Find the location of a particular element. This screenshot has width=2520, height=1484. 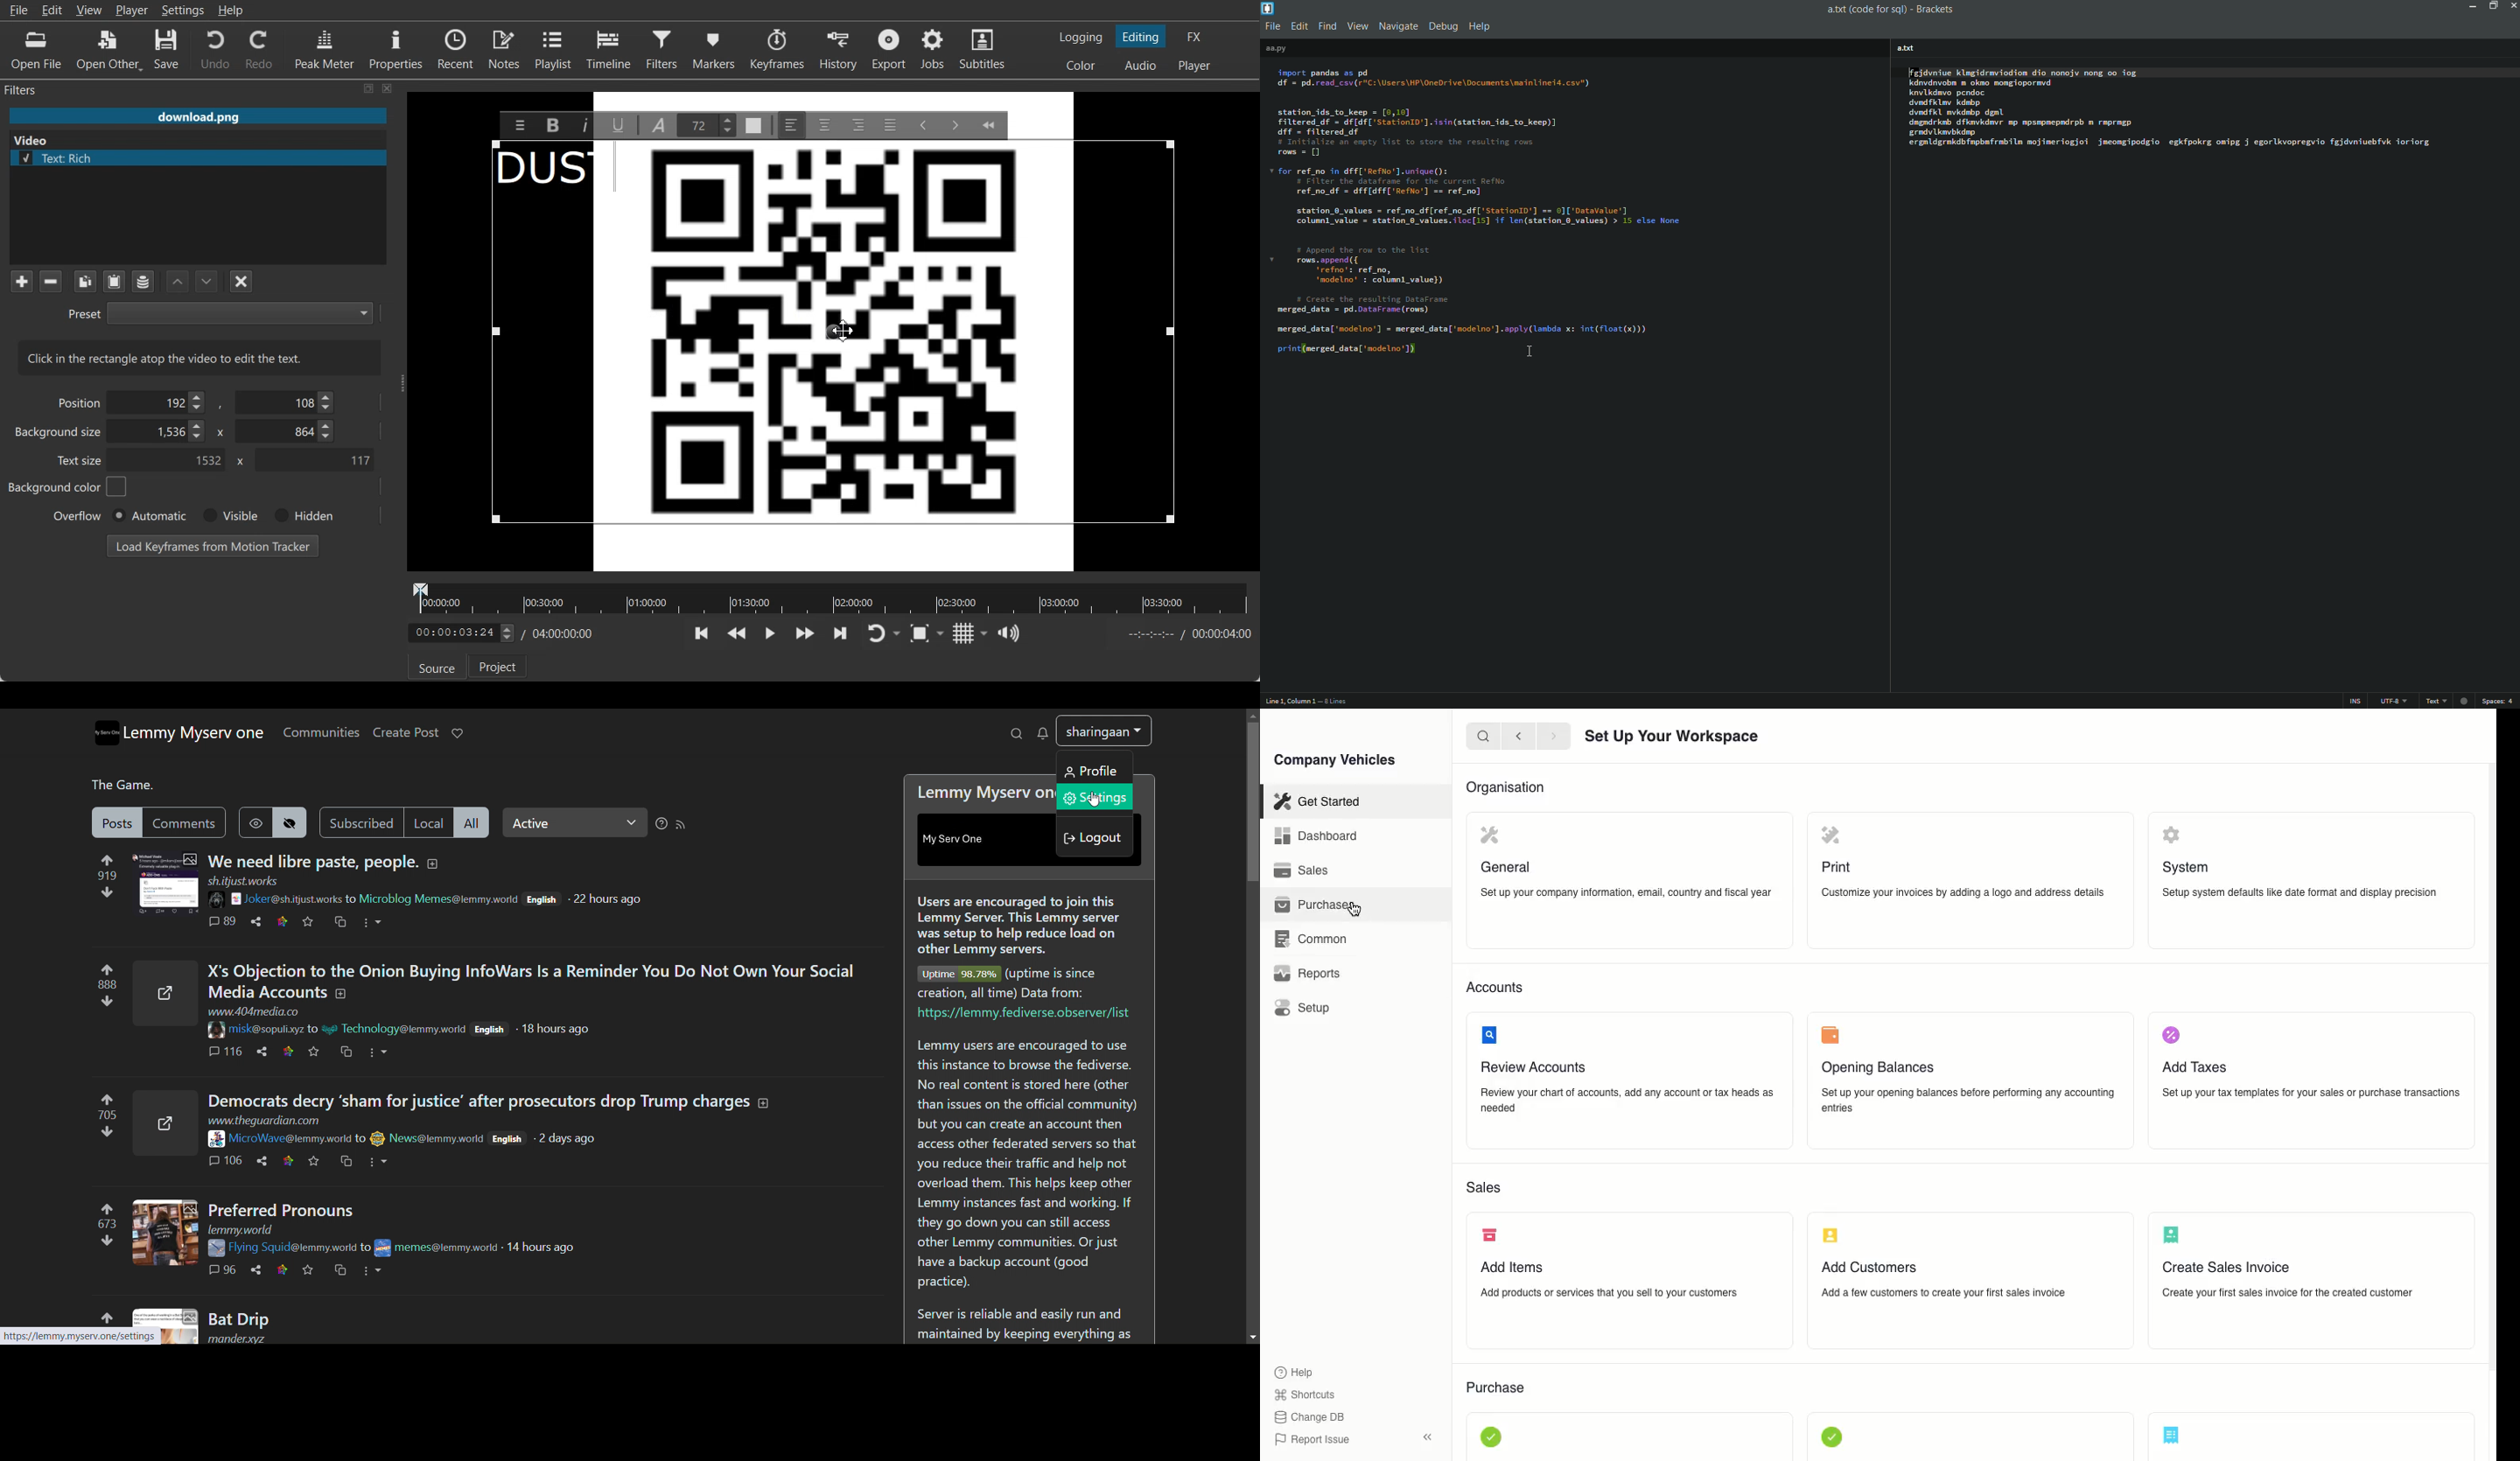

Review your chart of accounts, add any account or tax heads as
needed is located at coordinates (1627, 1101).